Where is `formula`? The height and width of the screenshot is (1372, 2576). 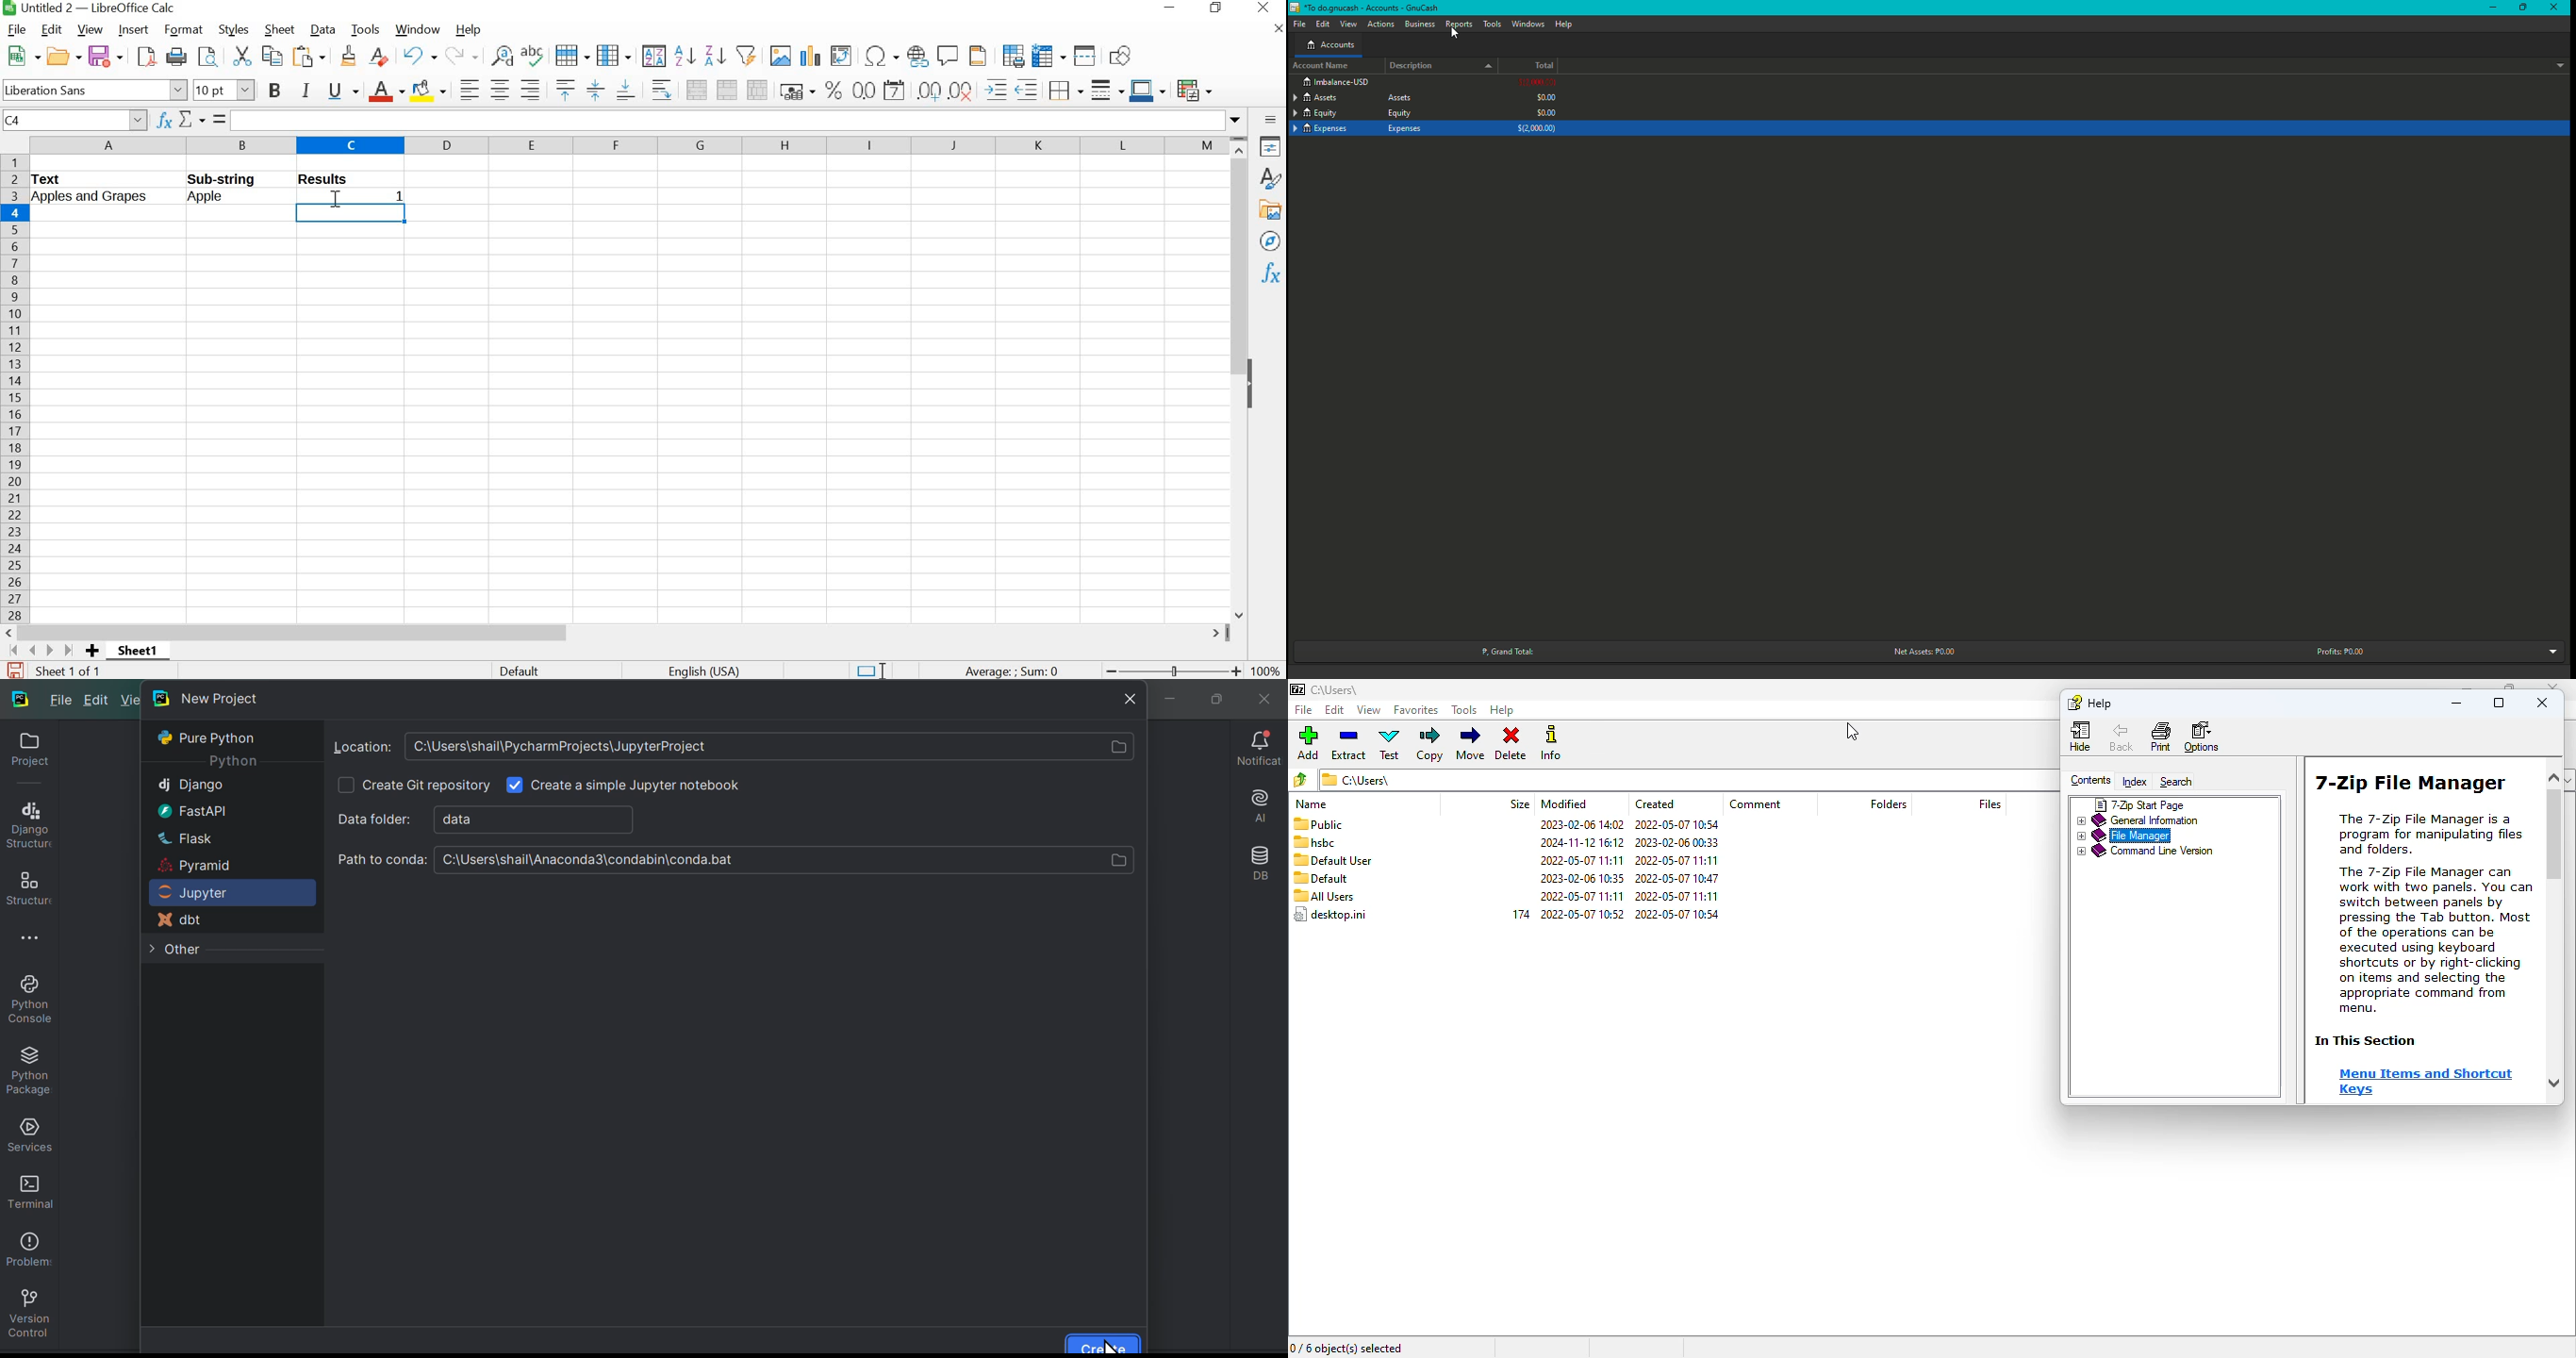 formula is located at coordinates (1009, 671).